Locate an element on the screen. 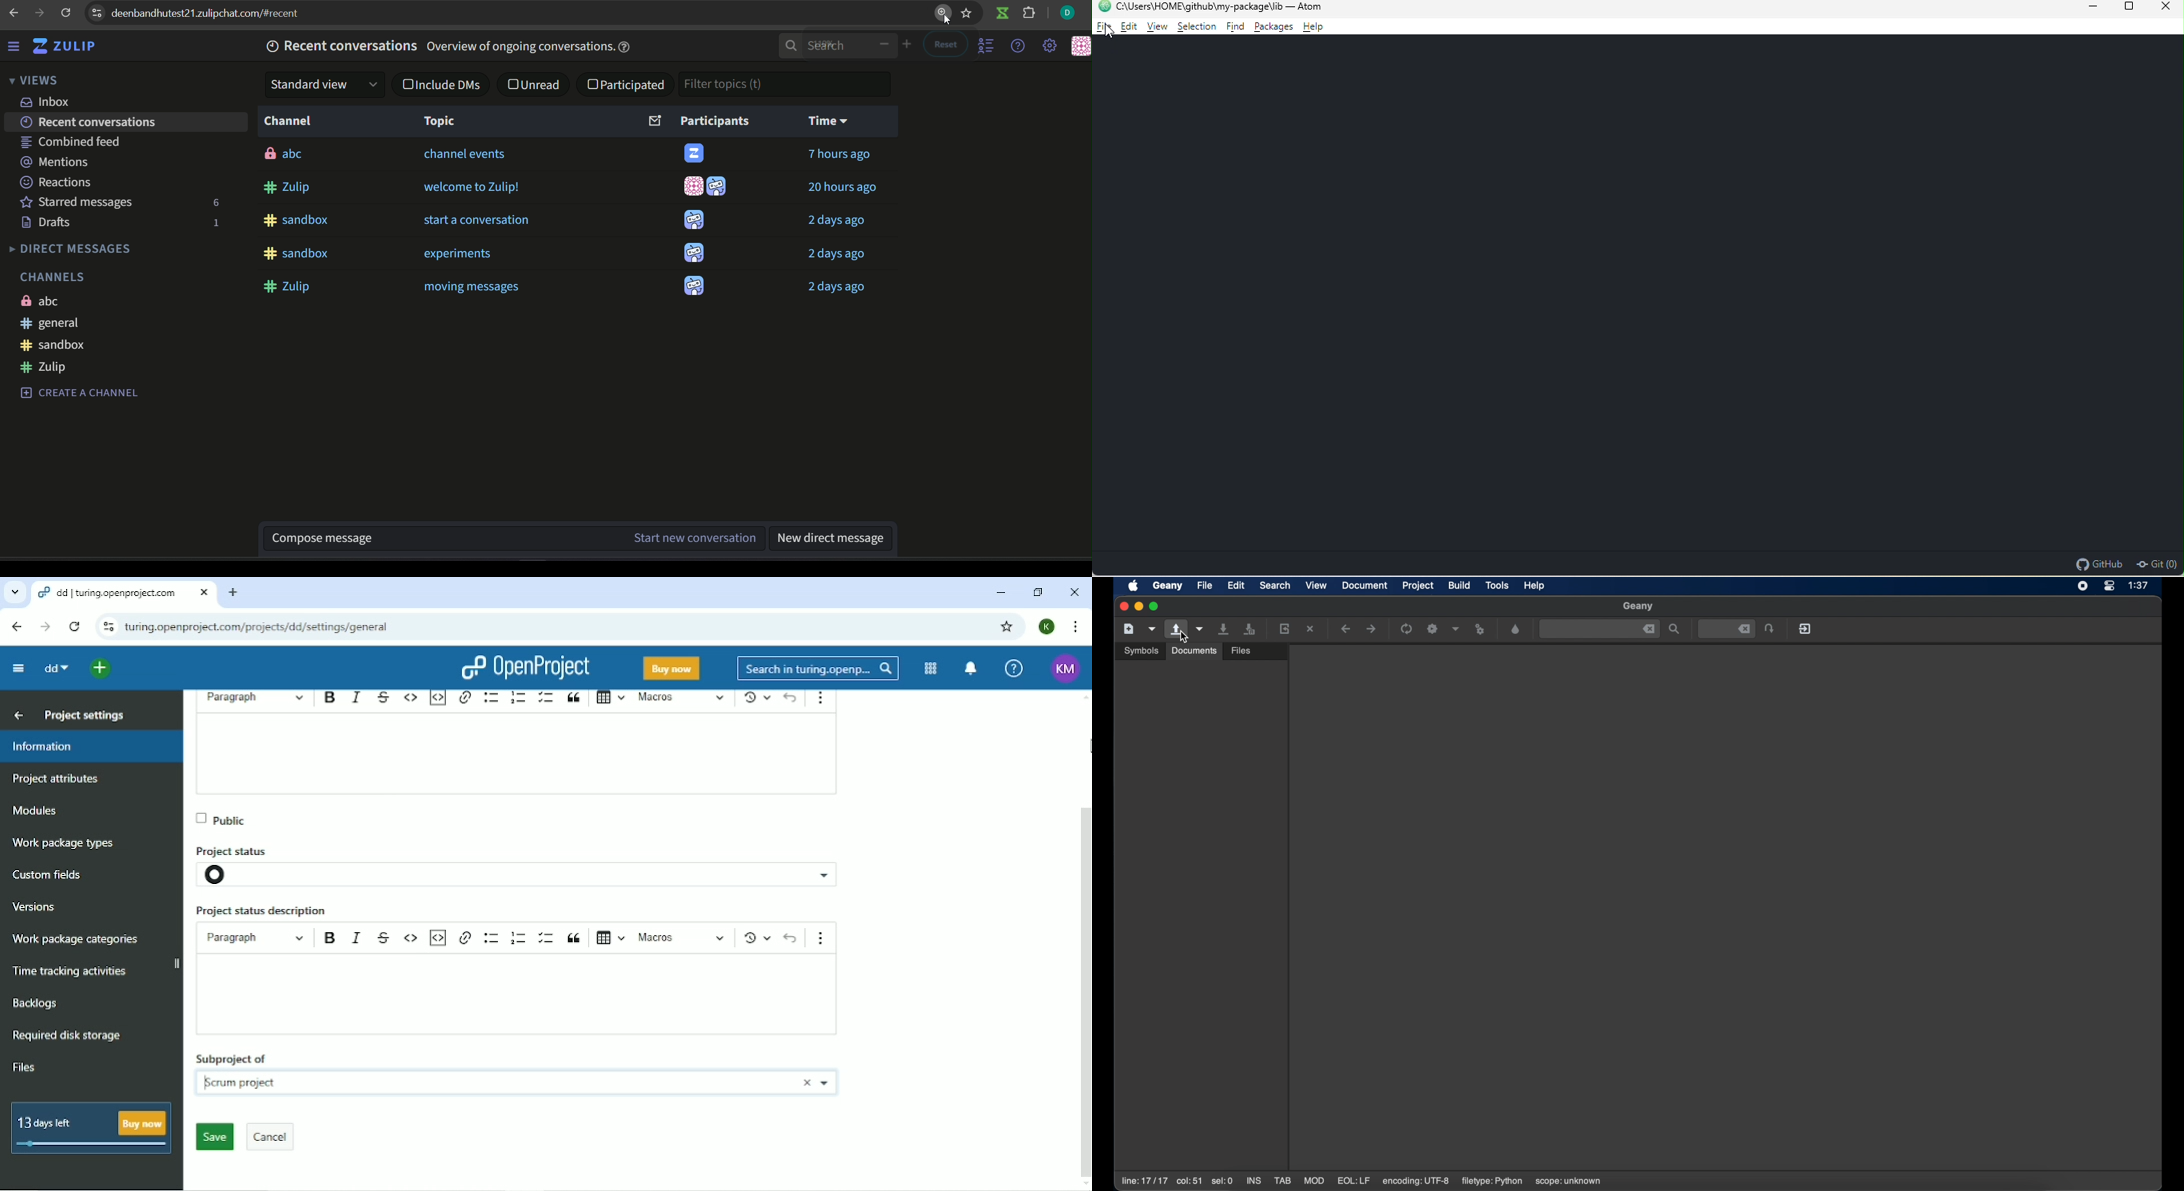 This screenshot has width=2184, height=1204. file is located at coordinates (1103, 27).